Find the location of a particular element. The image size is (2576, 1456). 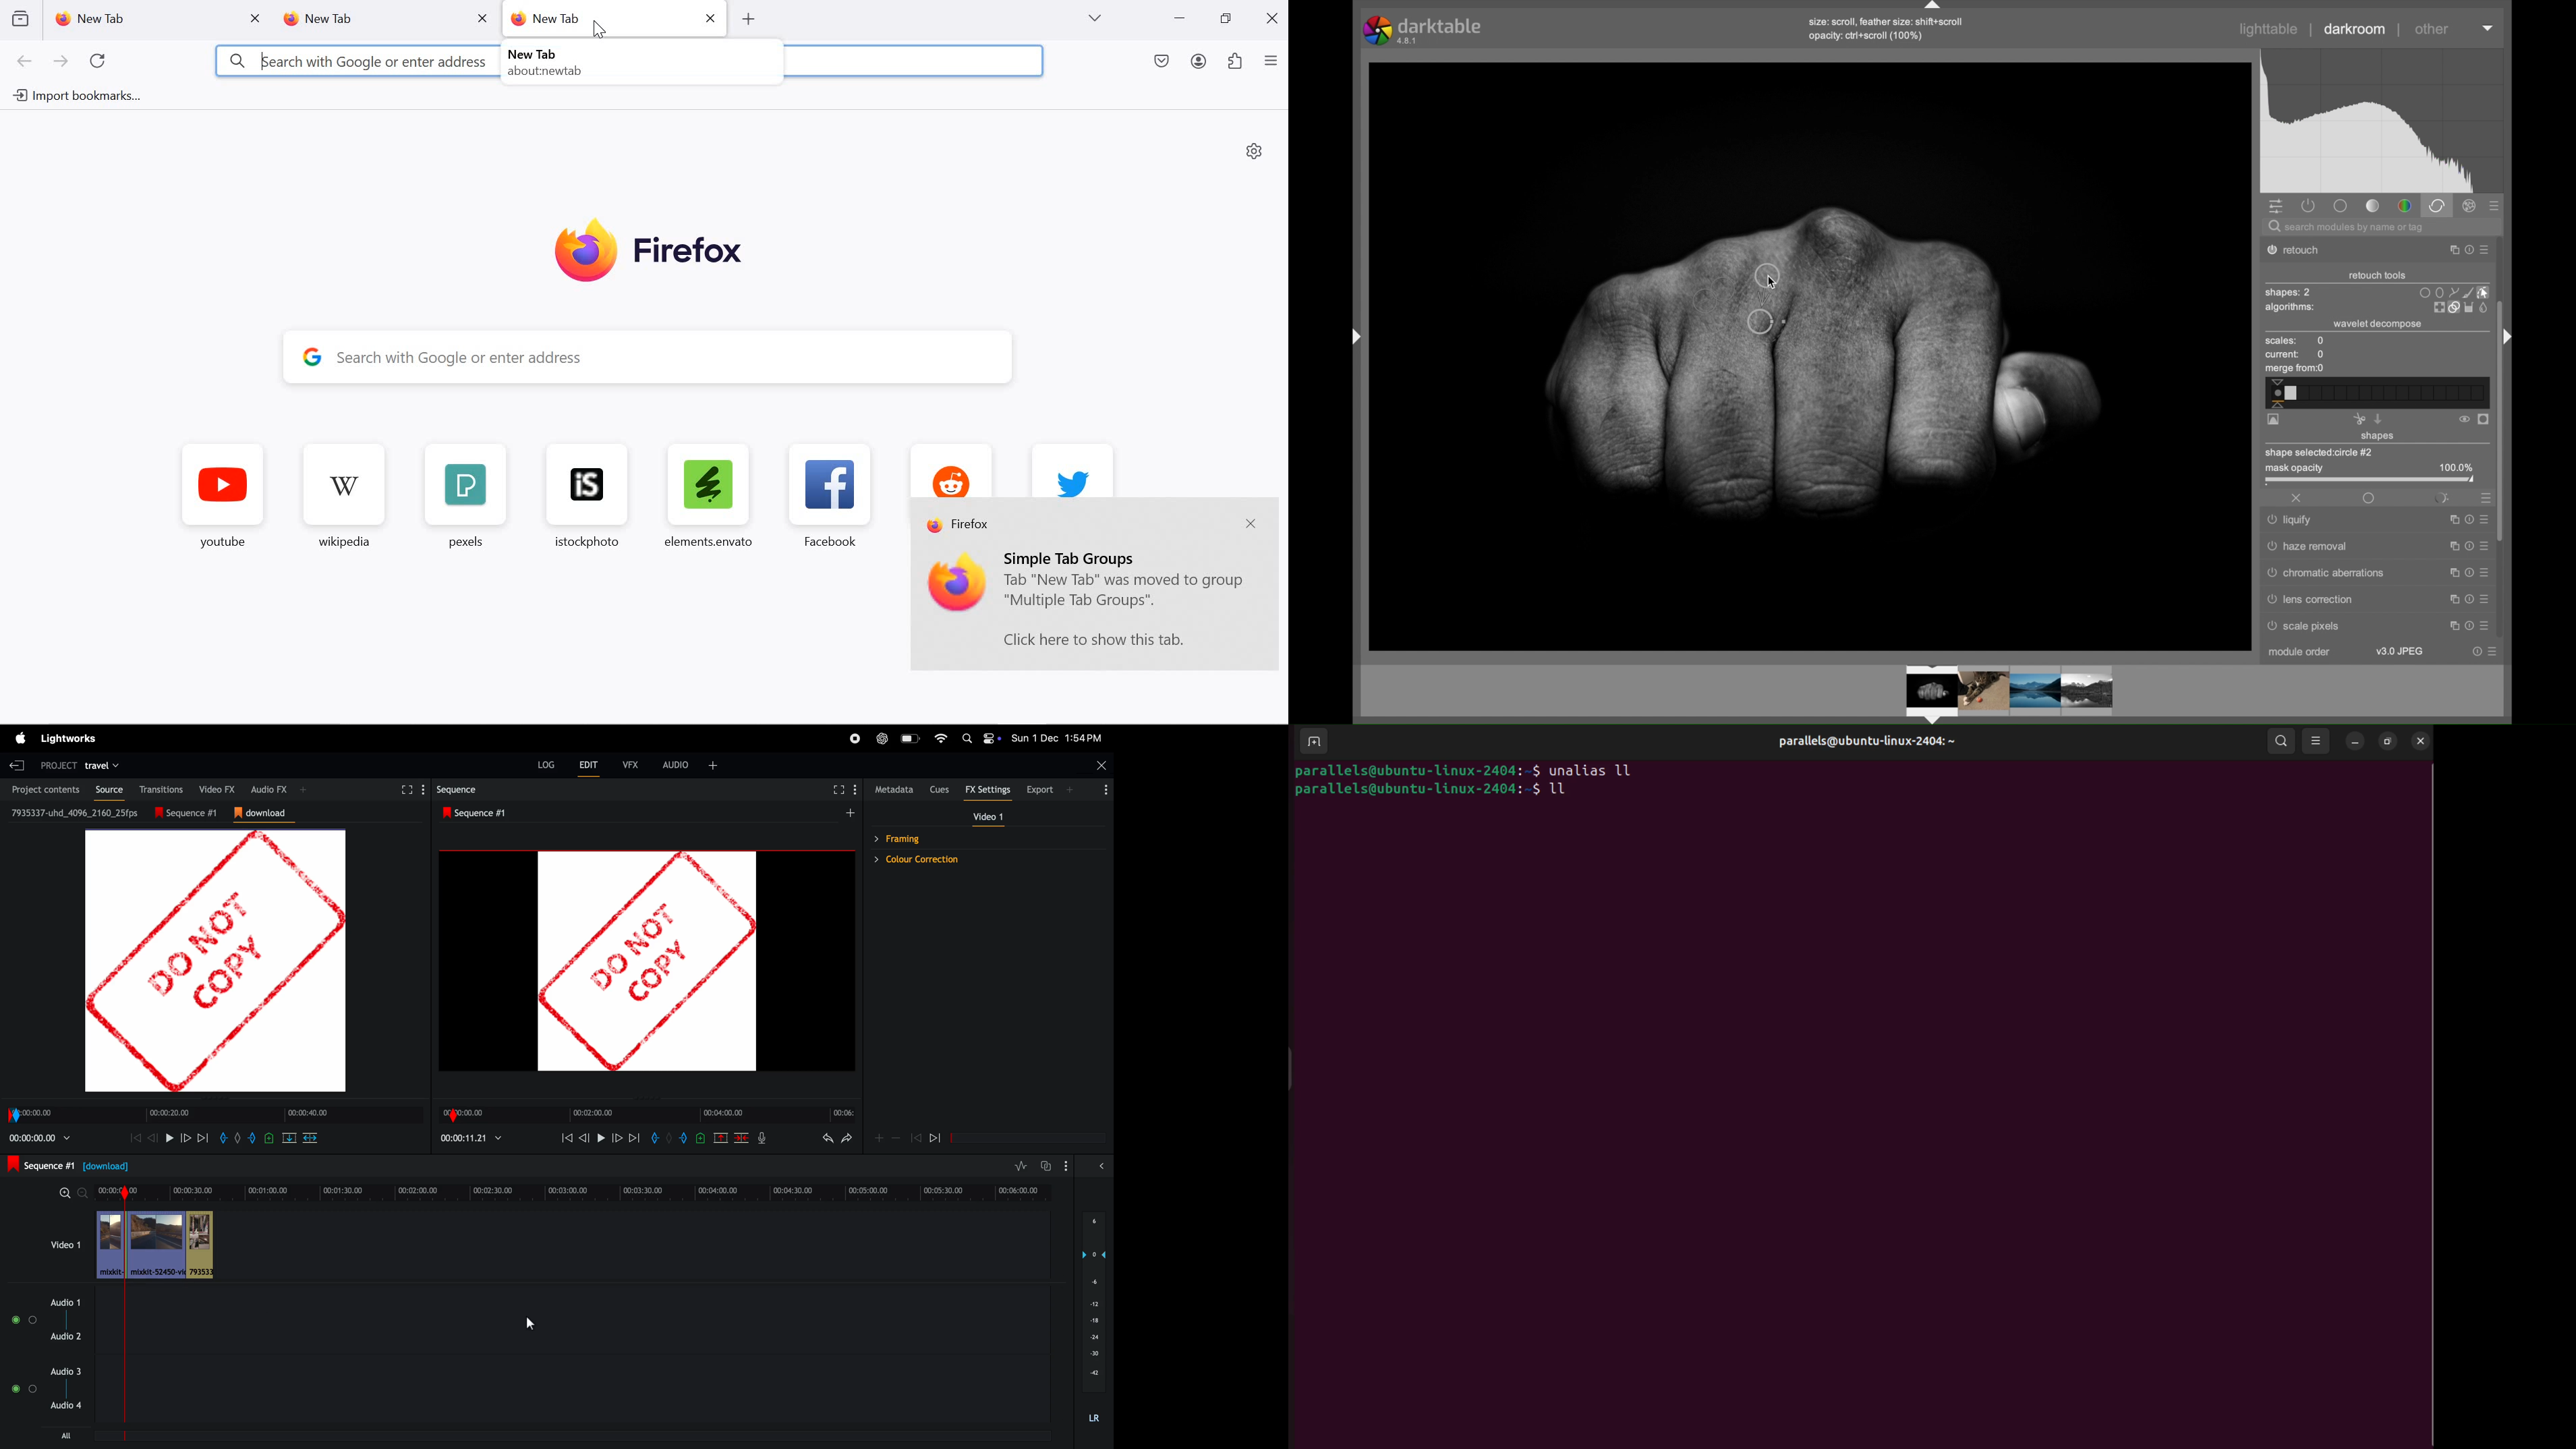

resize is located at coordinates (2387, 739).